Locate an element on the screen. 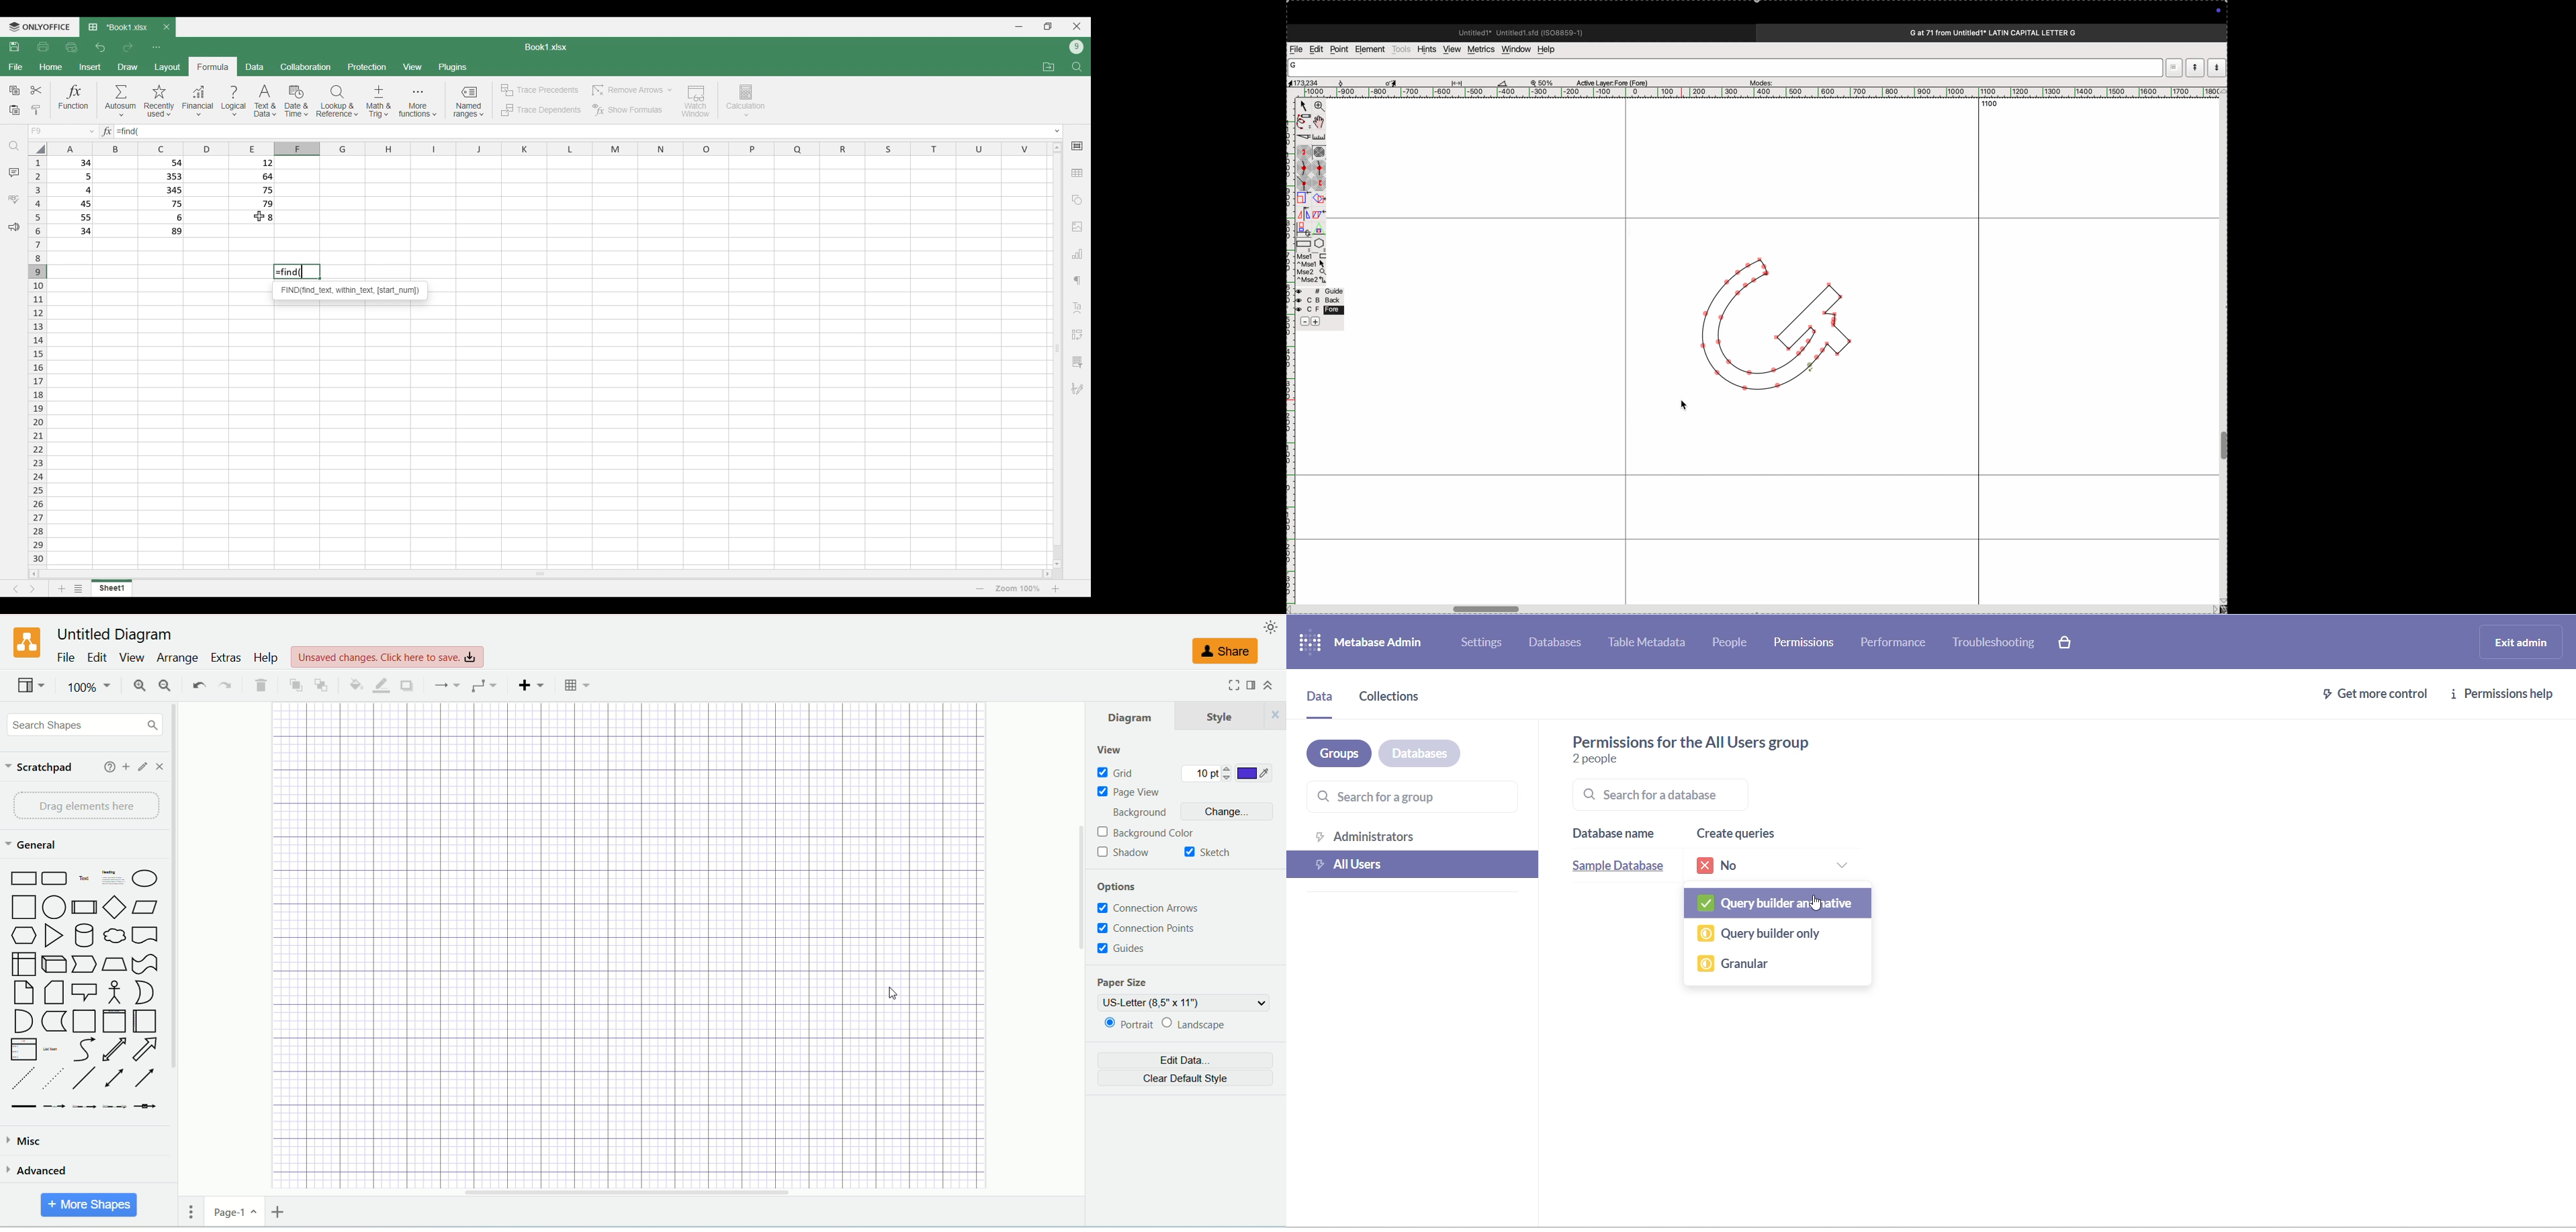  page-1 is located at coordinates (236, 1211).